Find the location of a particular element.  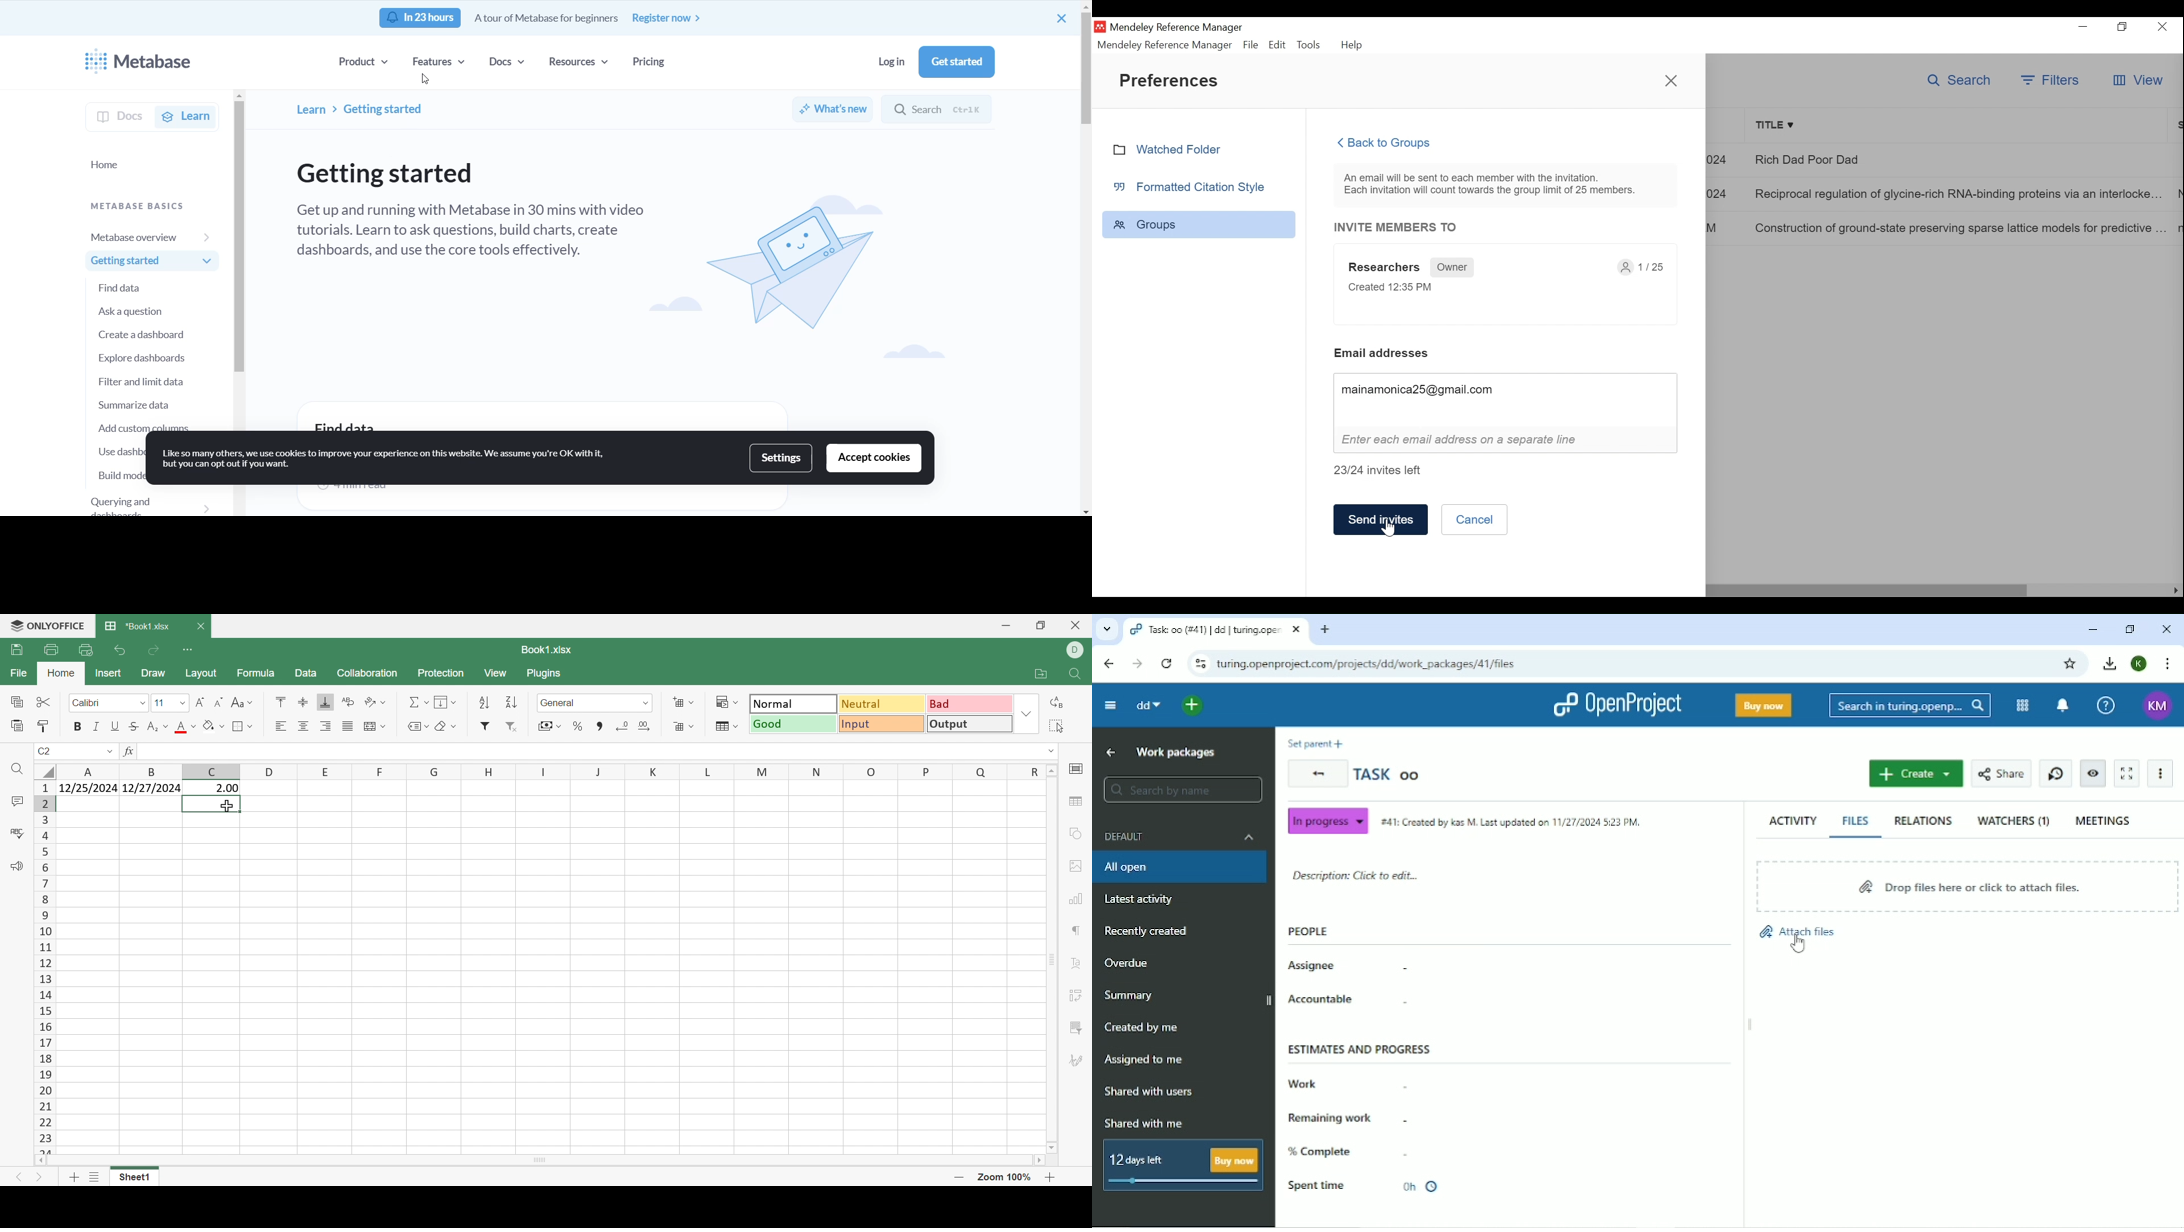

Column Names is located at coordinates (545, 771).